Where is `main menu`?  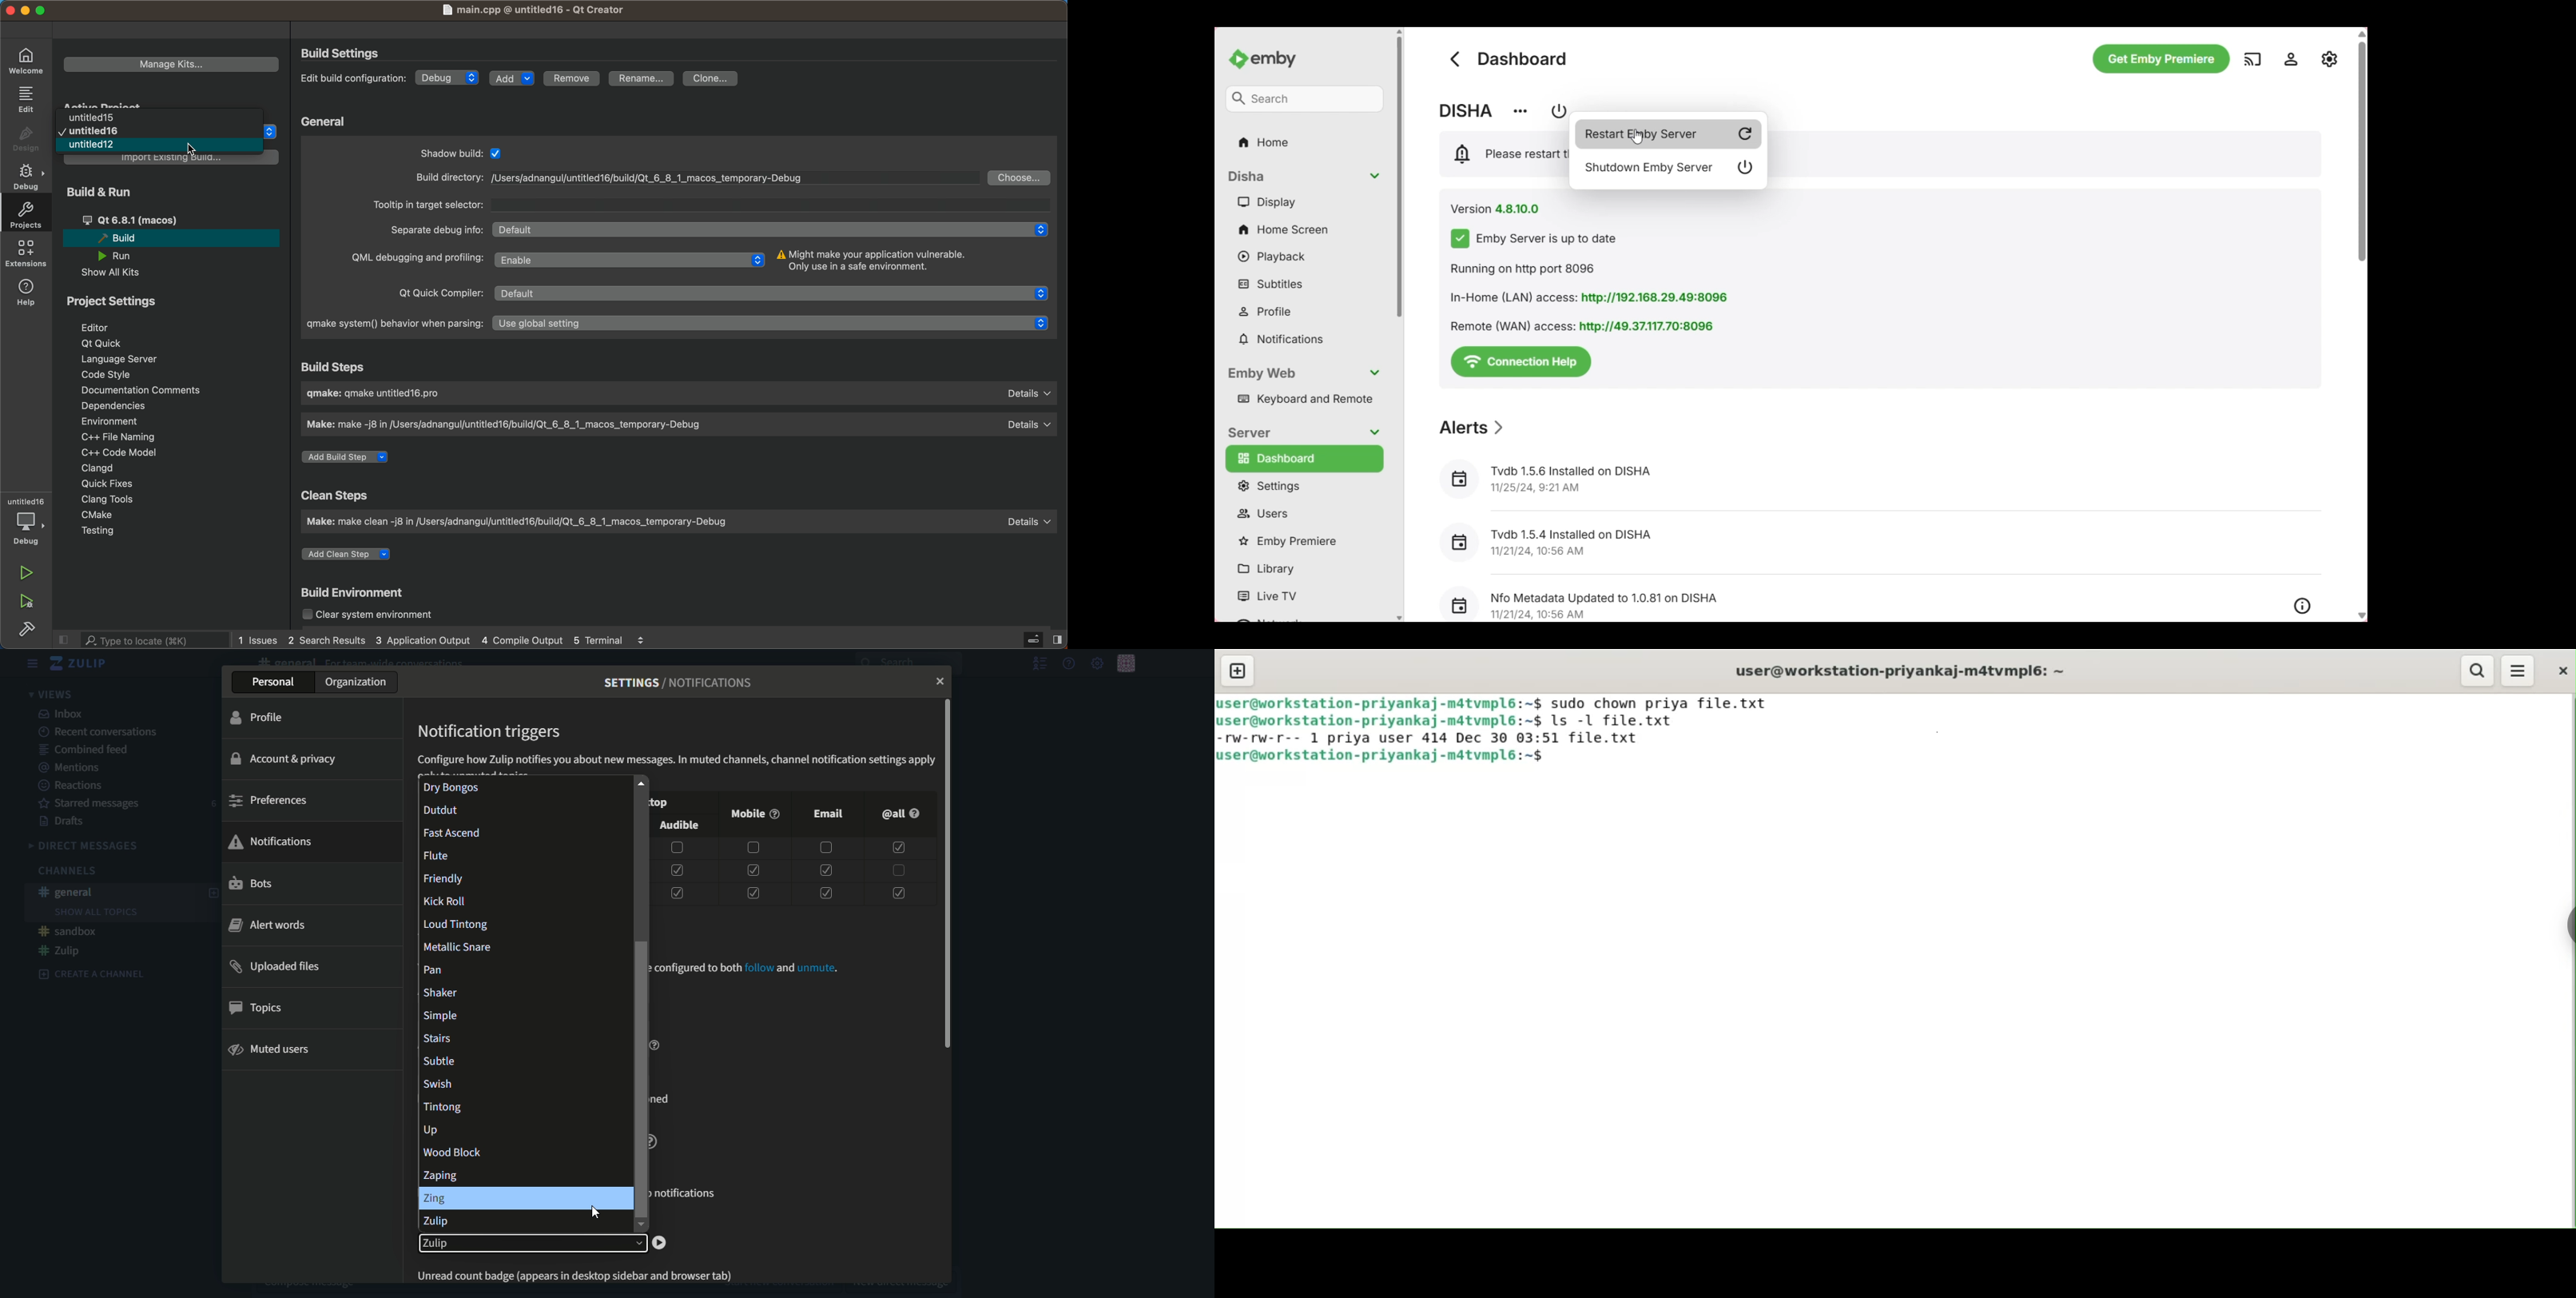 main menu is located at coordinates (1097, 663).